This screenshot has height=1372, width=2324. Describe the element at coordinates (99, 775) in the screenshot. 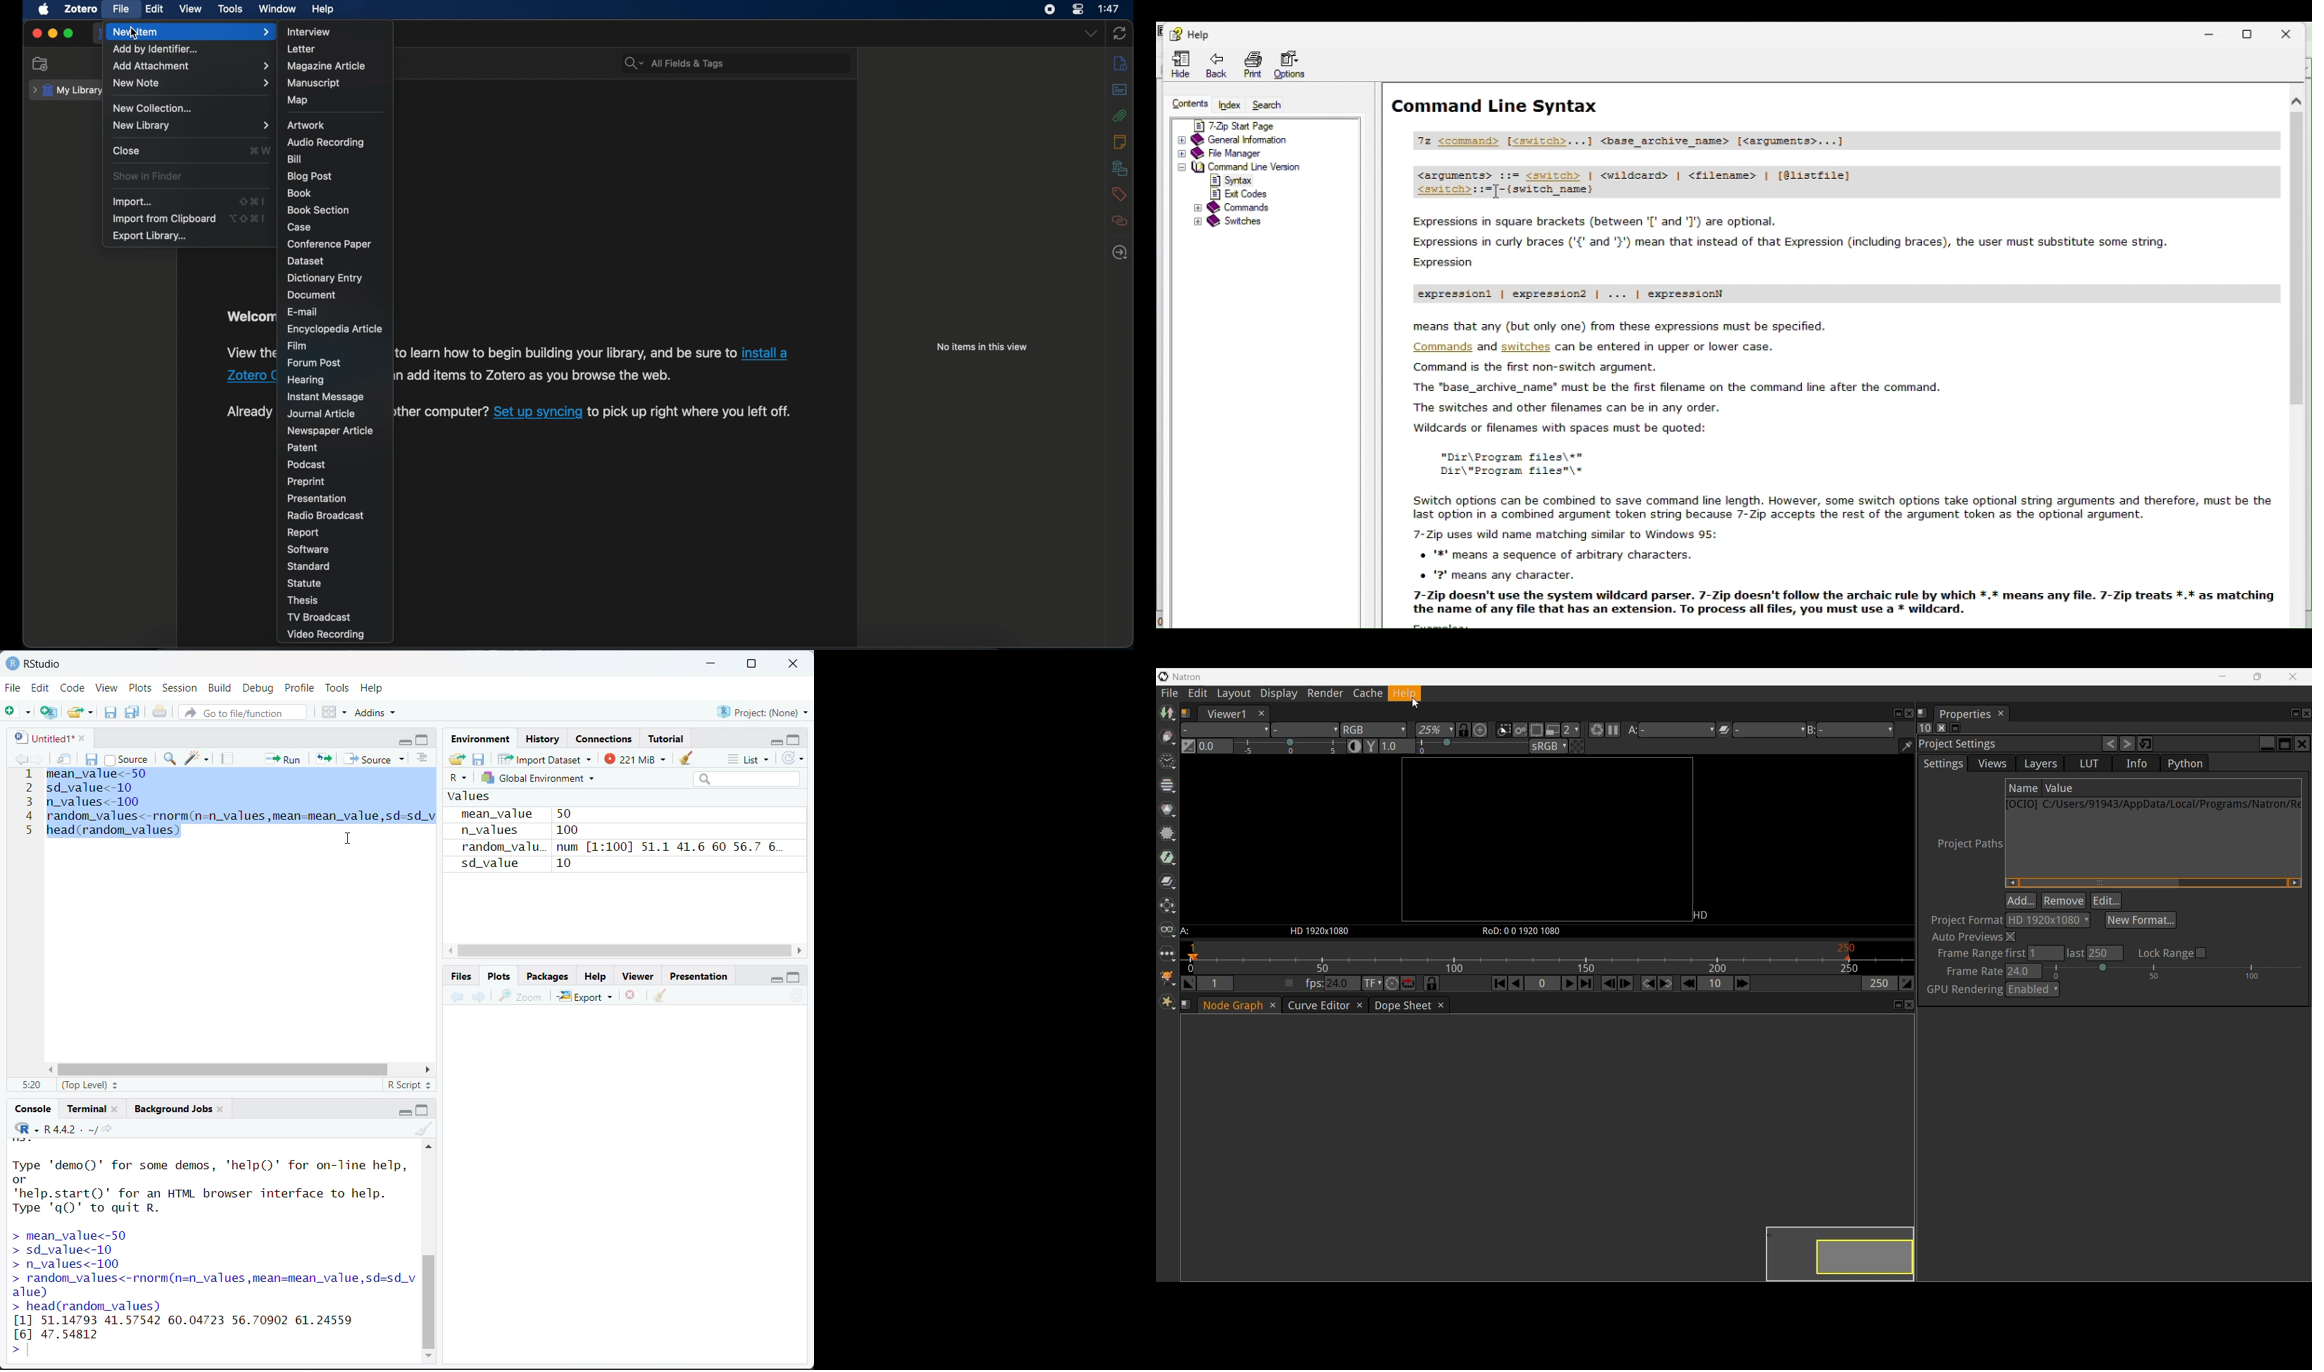

I see `meanvalue<-50` at that location.